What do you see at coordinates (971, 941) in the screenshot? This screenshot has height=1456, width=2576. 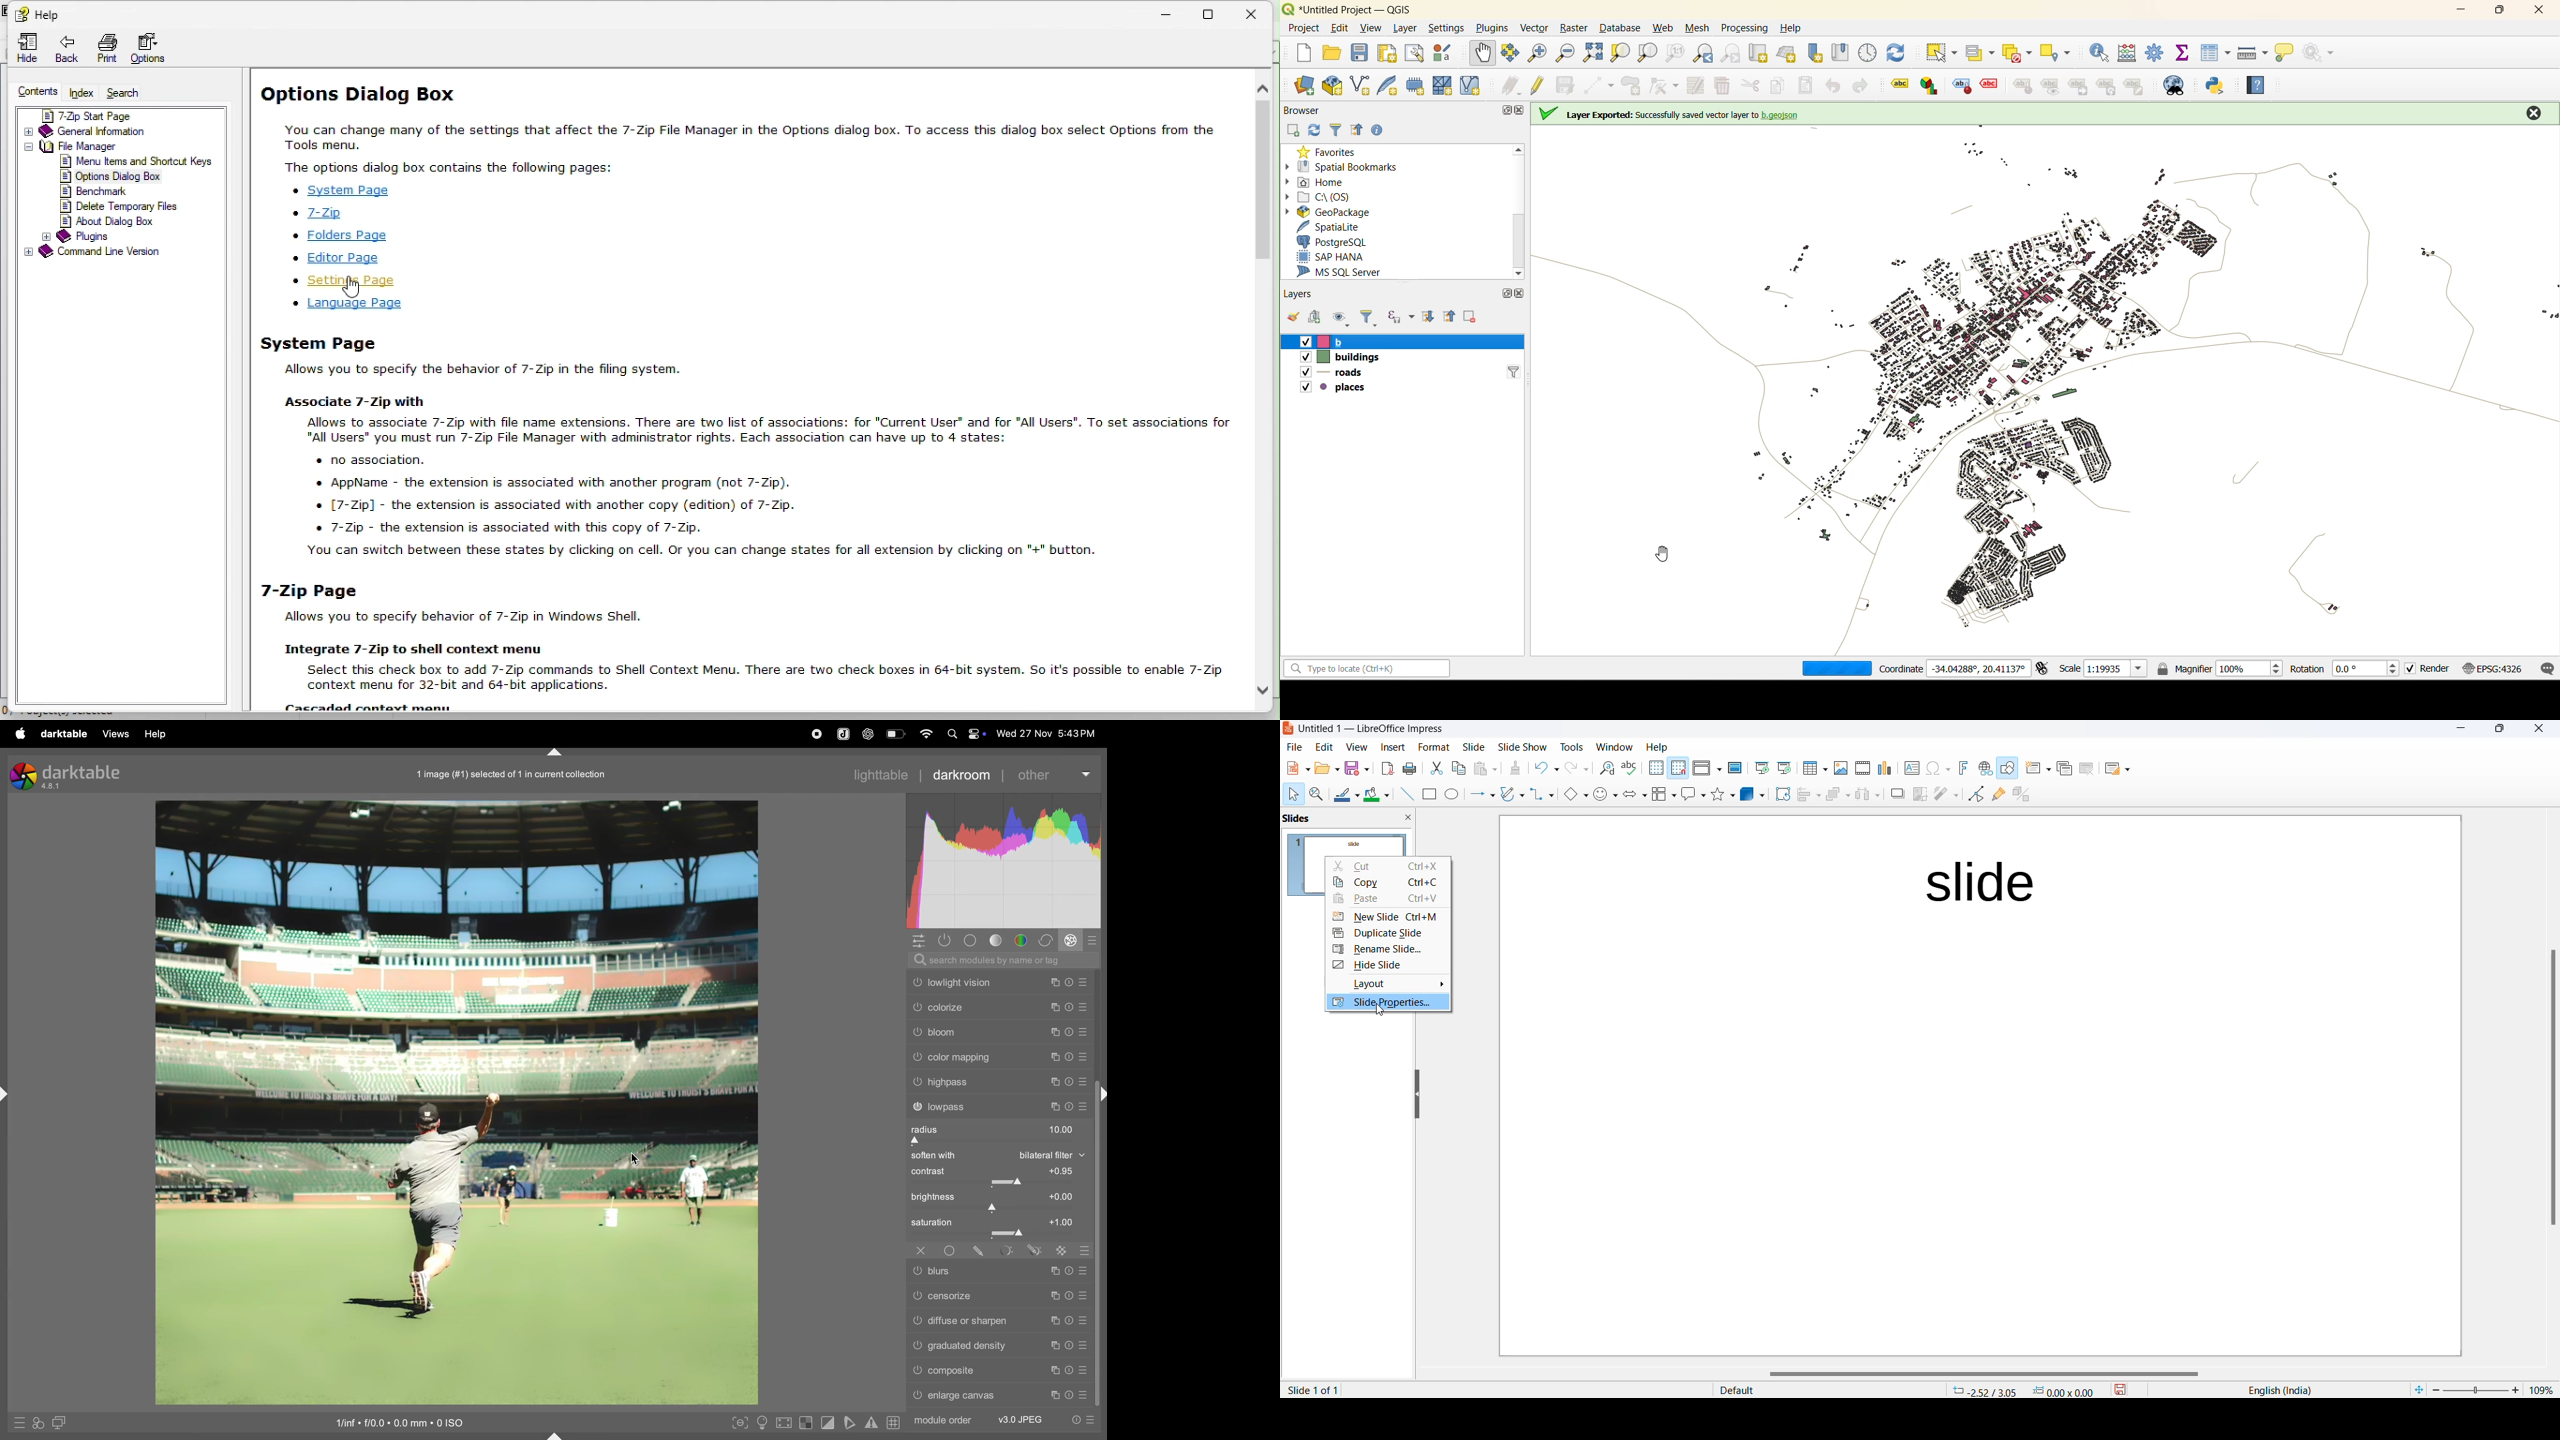 I see `base` at bounding box center [971, 941].